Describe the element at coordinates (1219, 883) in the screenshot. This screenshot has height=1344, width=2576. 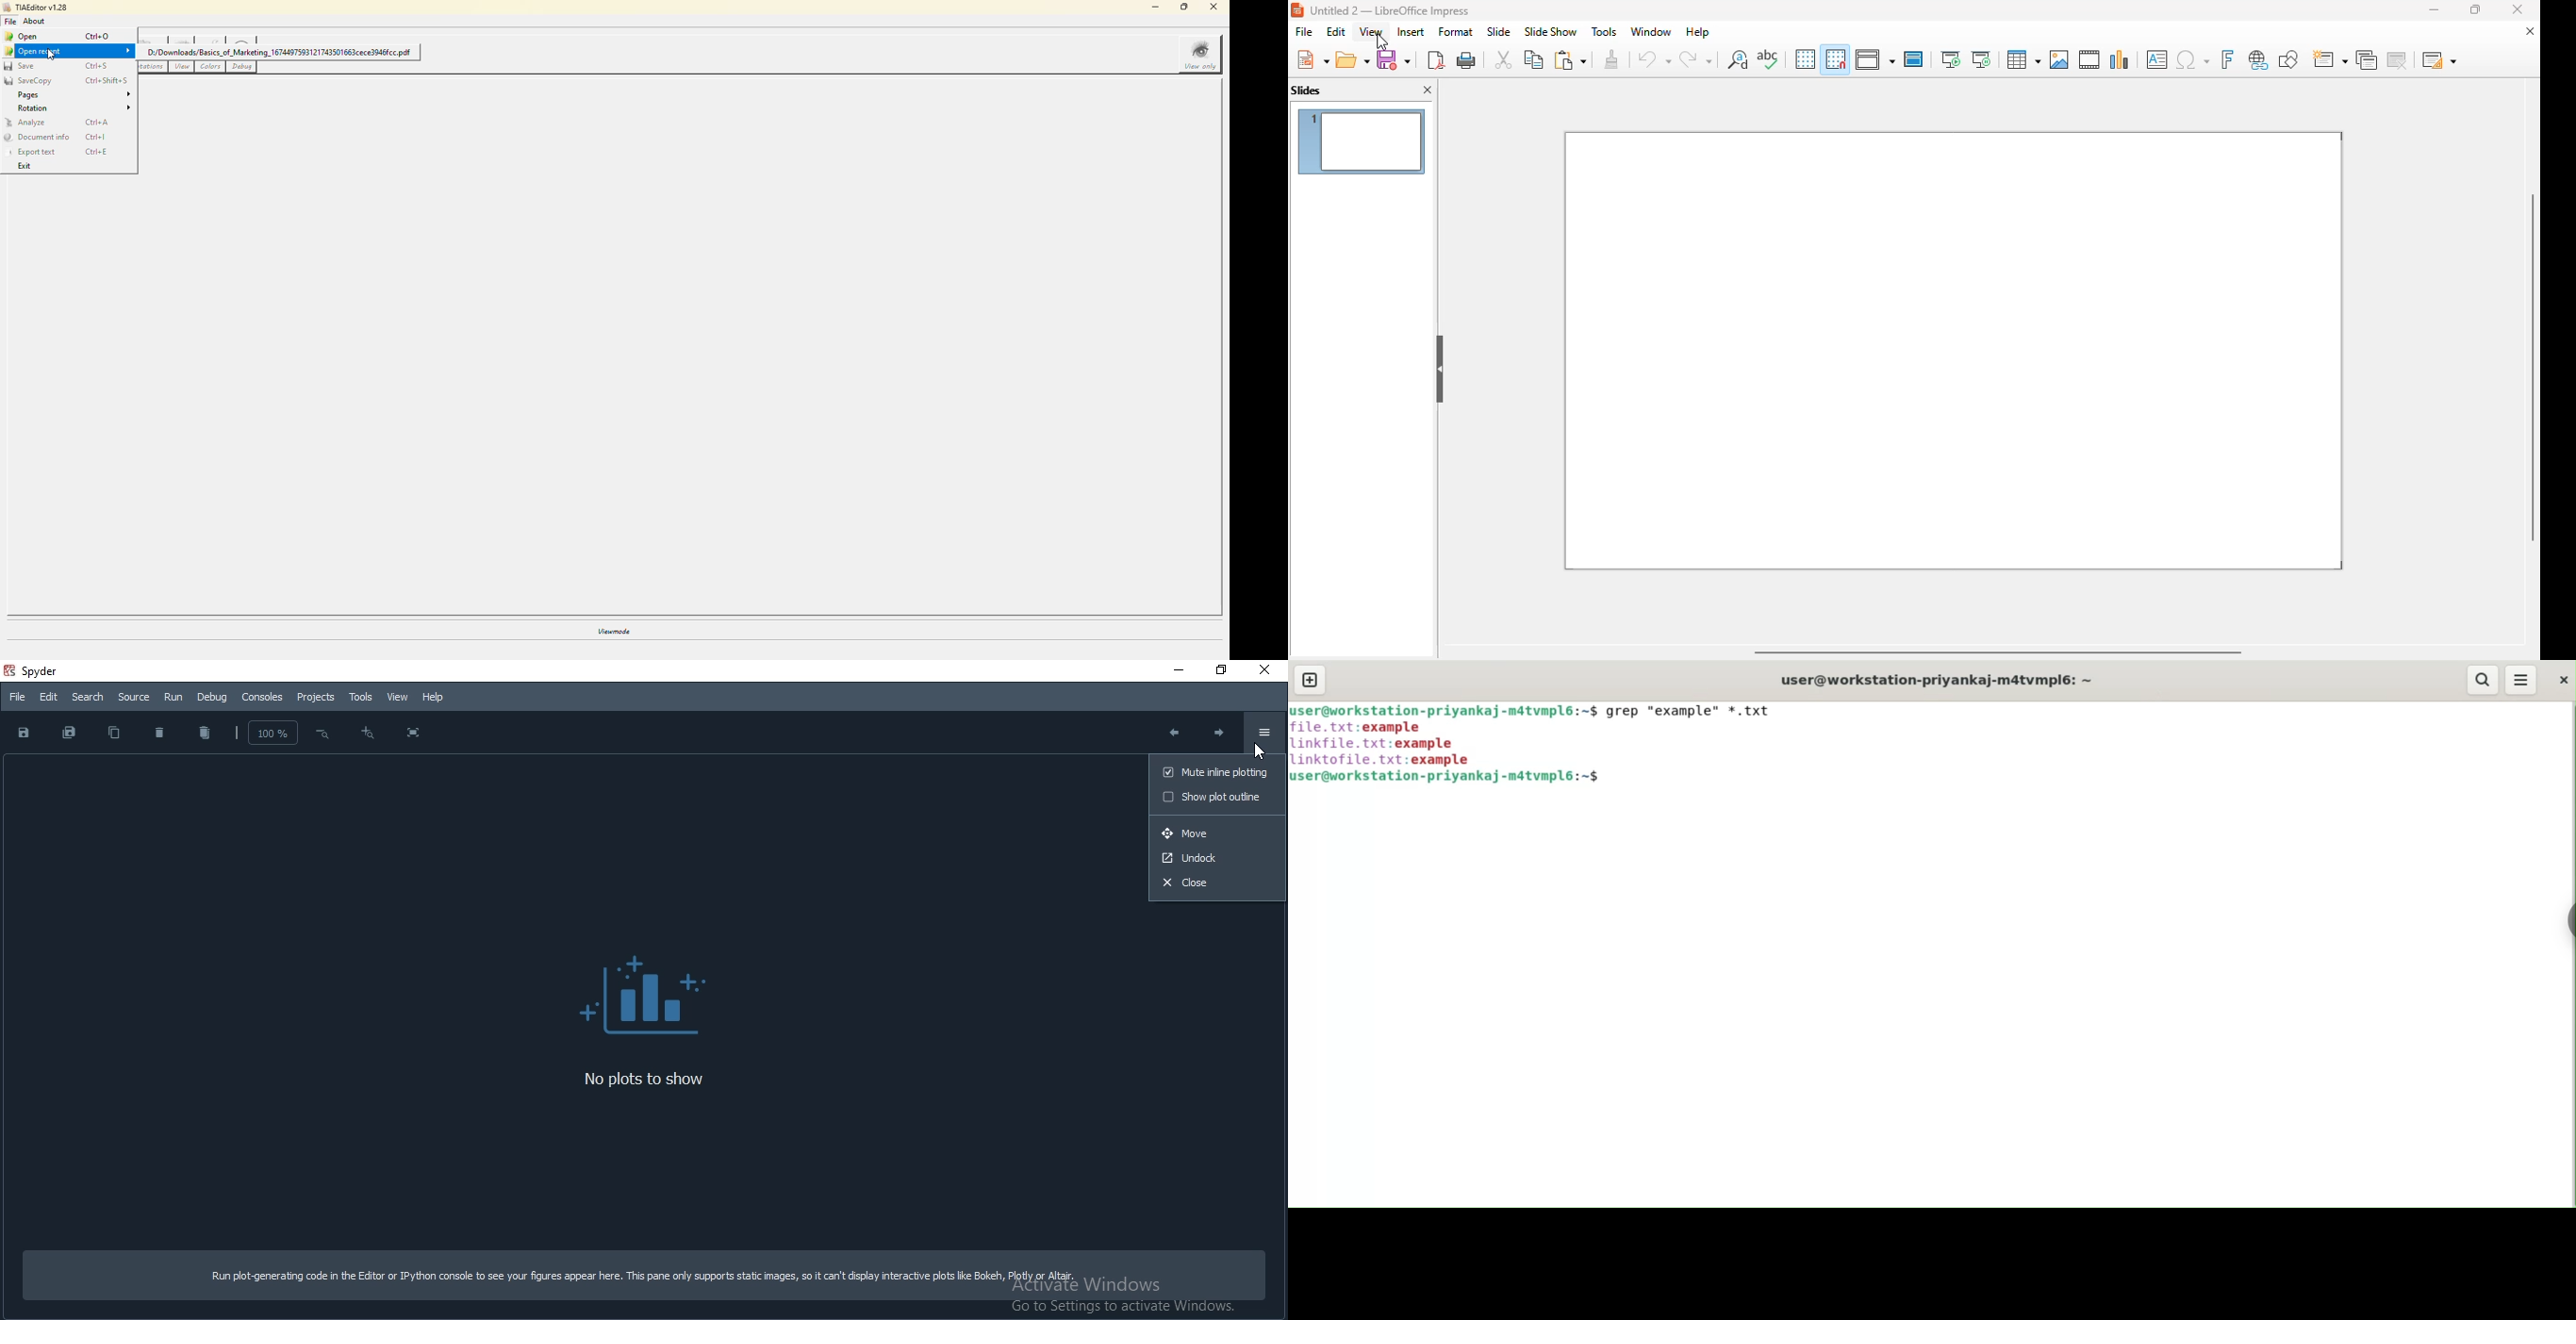
I see `close` at that location.